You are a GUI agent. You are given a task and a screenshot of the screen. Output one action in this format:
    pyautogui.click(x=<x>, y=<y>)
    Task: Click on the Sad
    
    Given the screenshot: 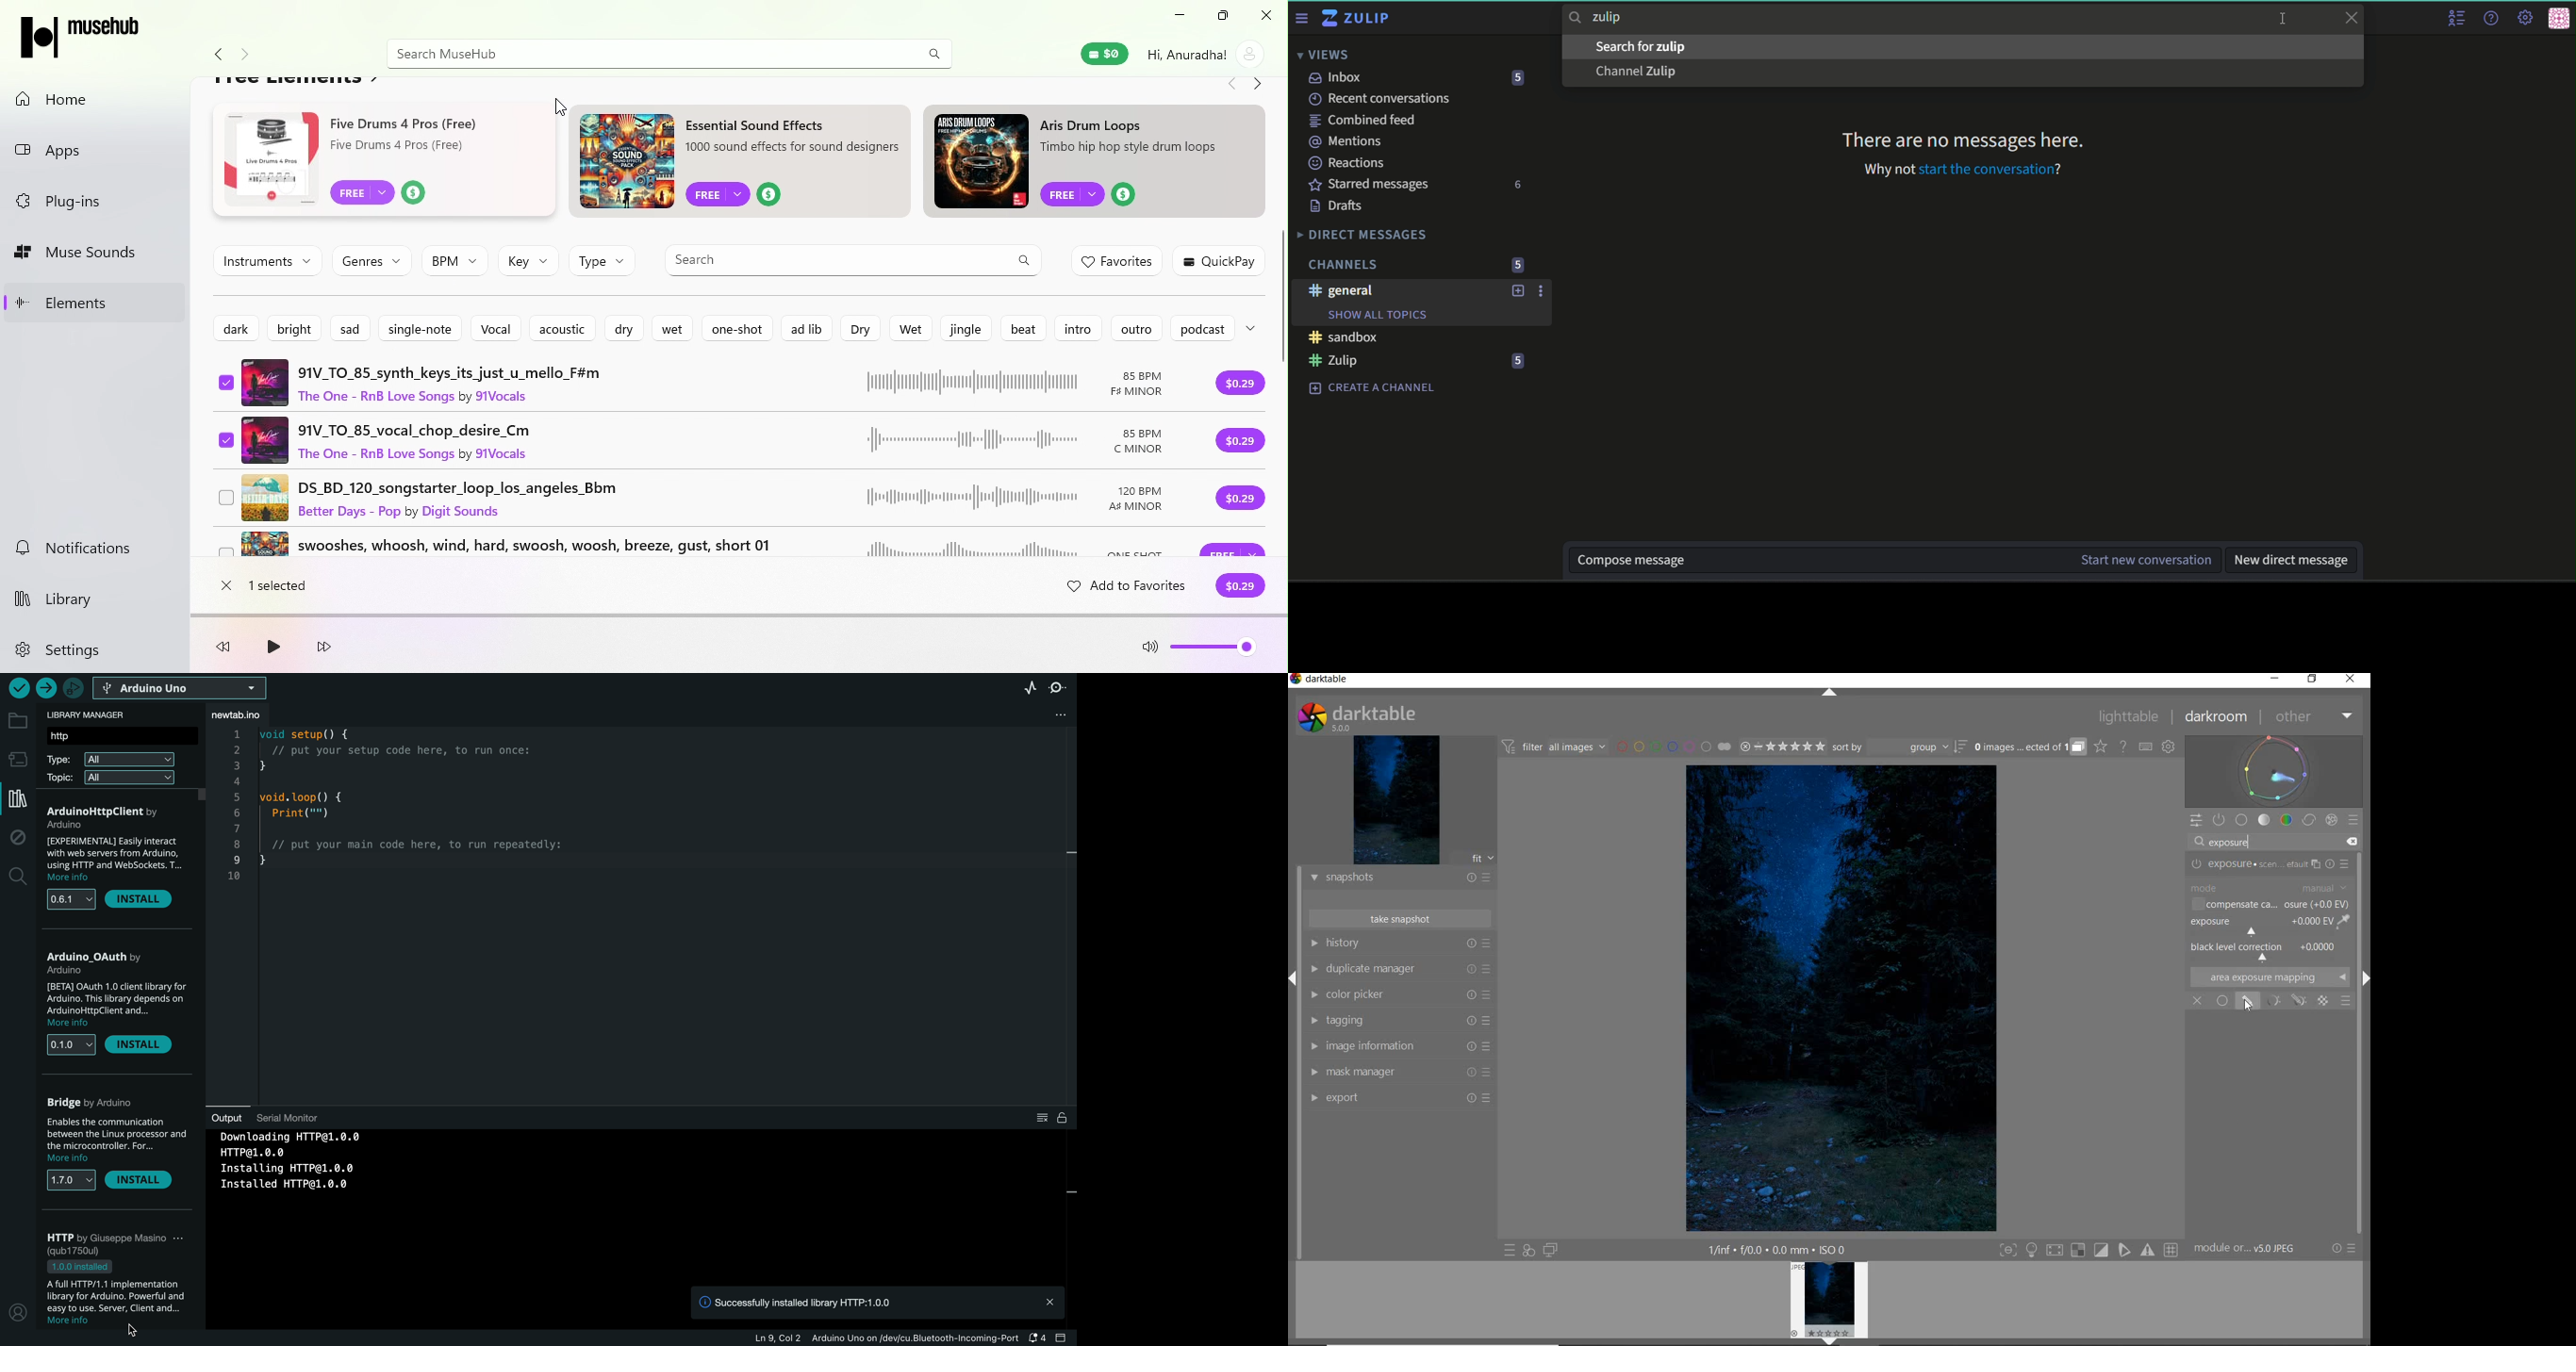 What is the action you would take?
    pyautogui.click(x=354, y=326)
    